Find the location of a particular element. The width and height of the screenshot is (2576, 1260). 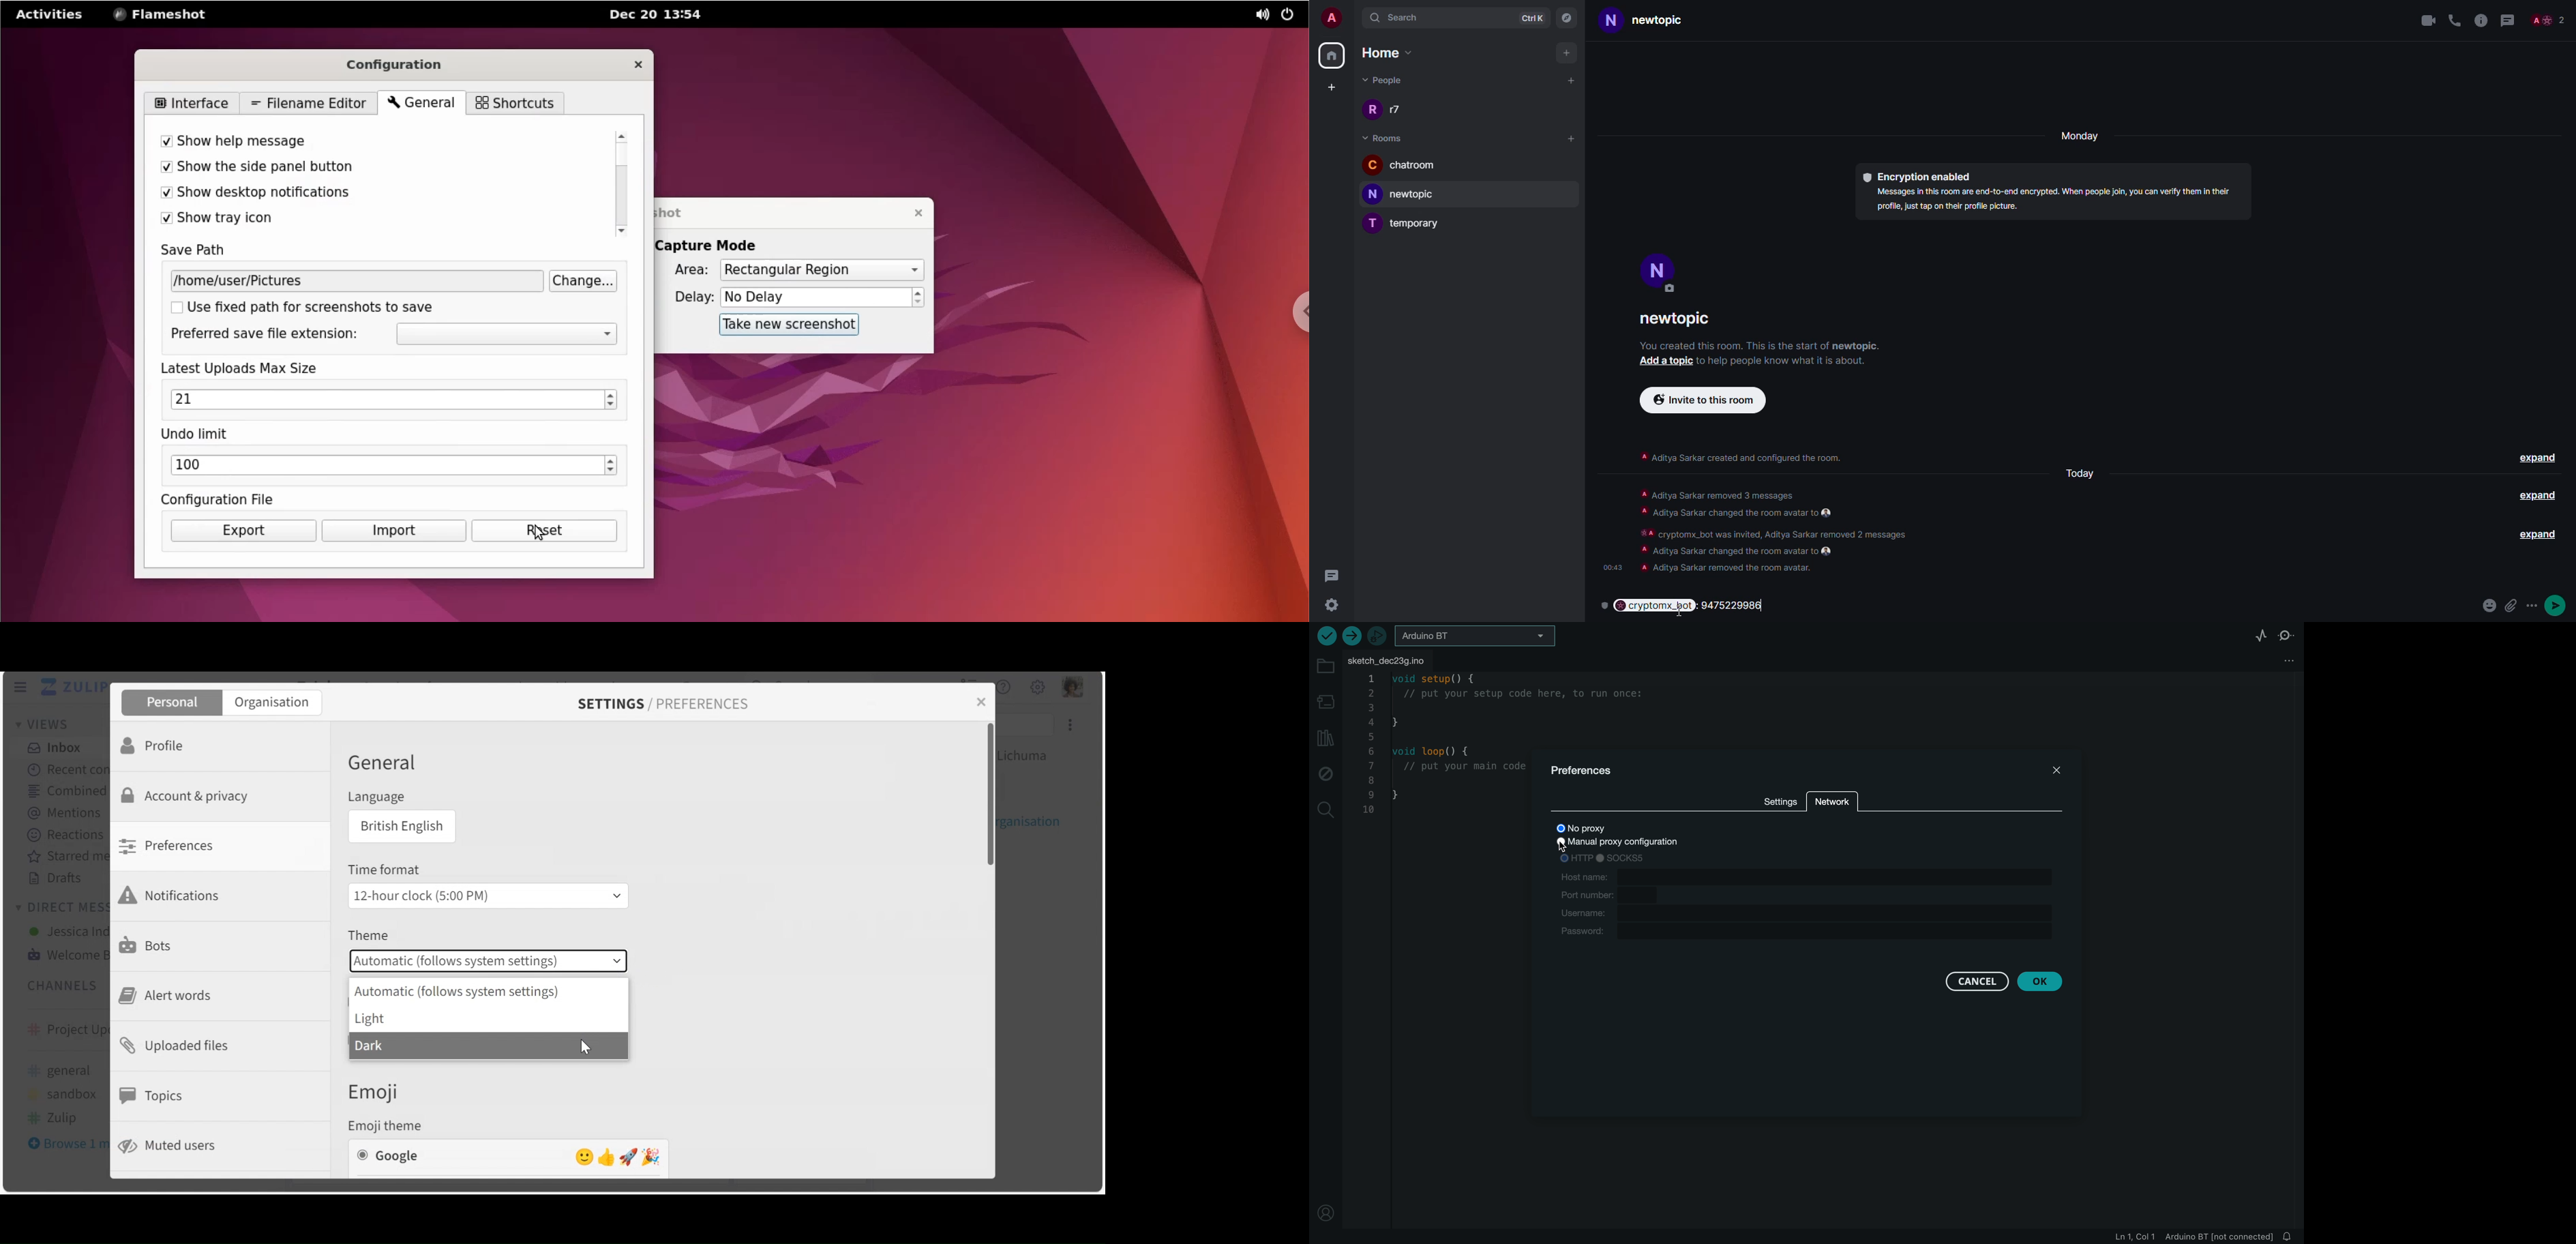

cursor is located at coordinates (1567, 844).